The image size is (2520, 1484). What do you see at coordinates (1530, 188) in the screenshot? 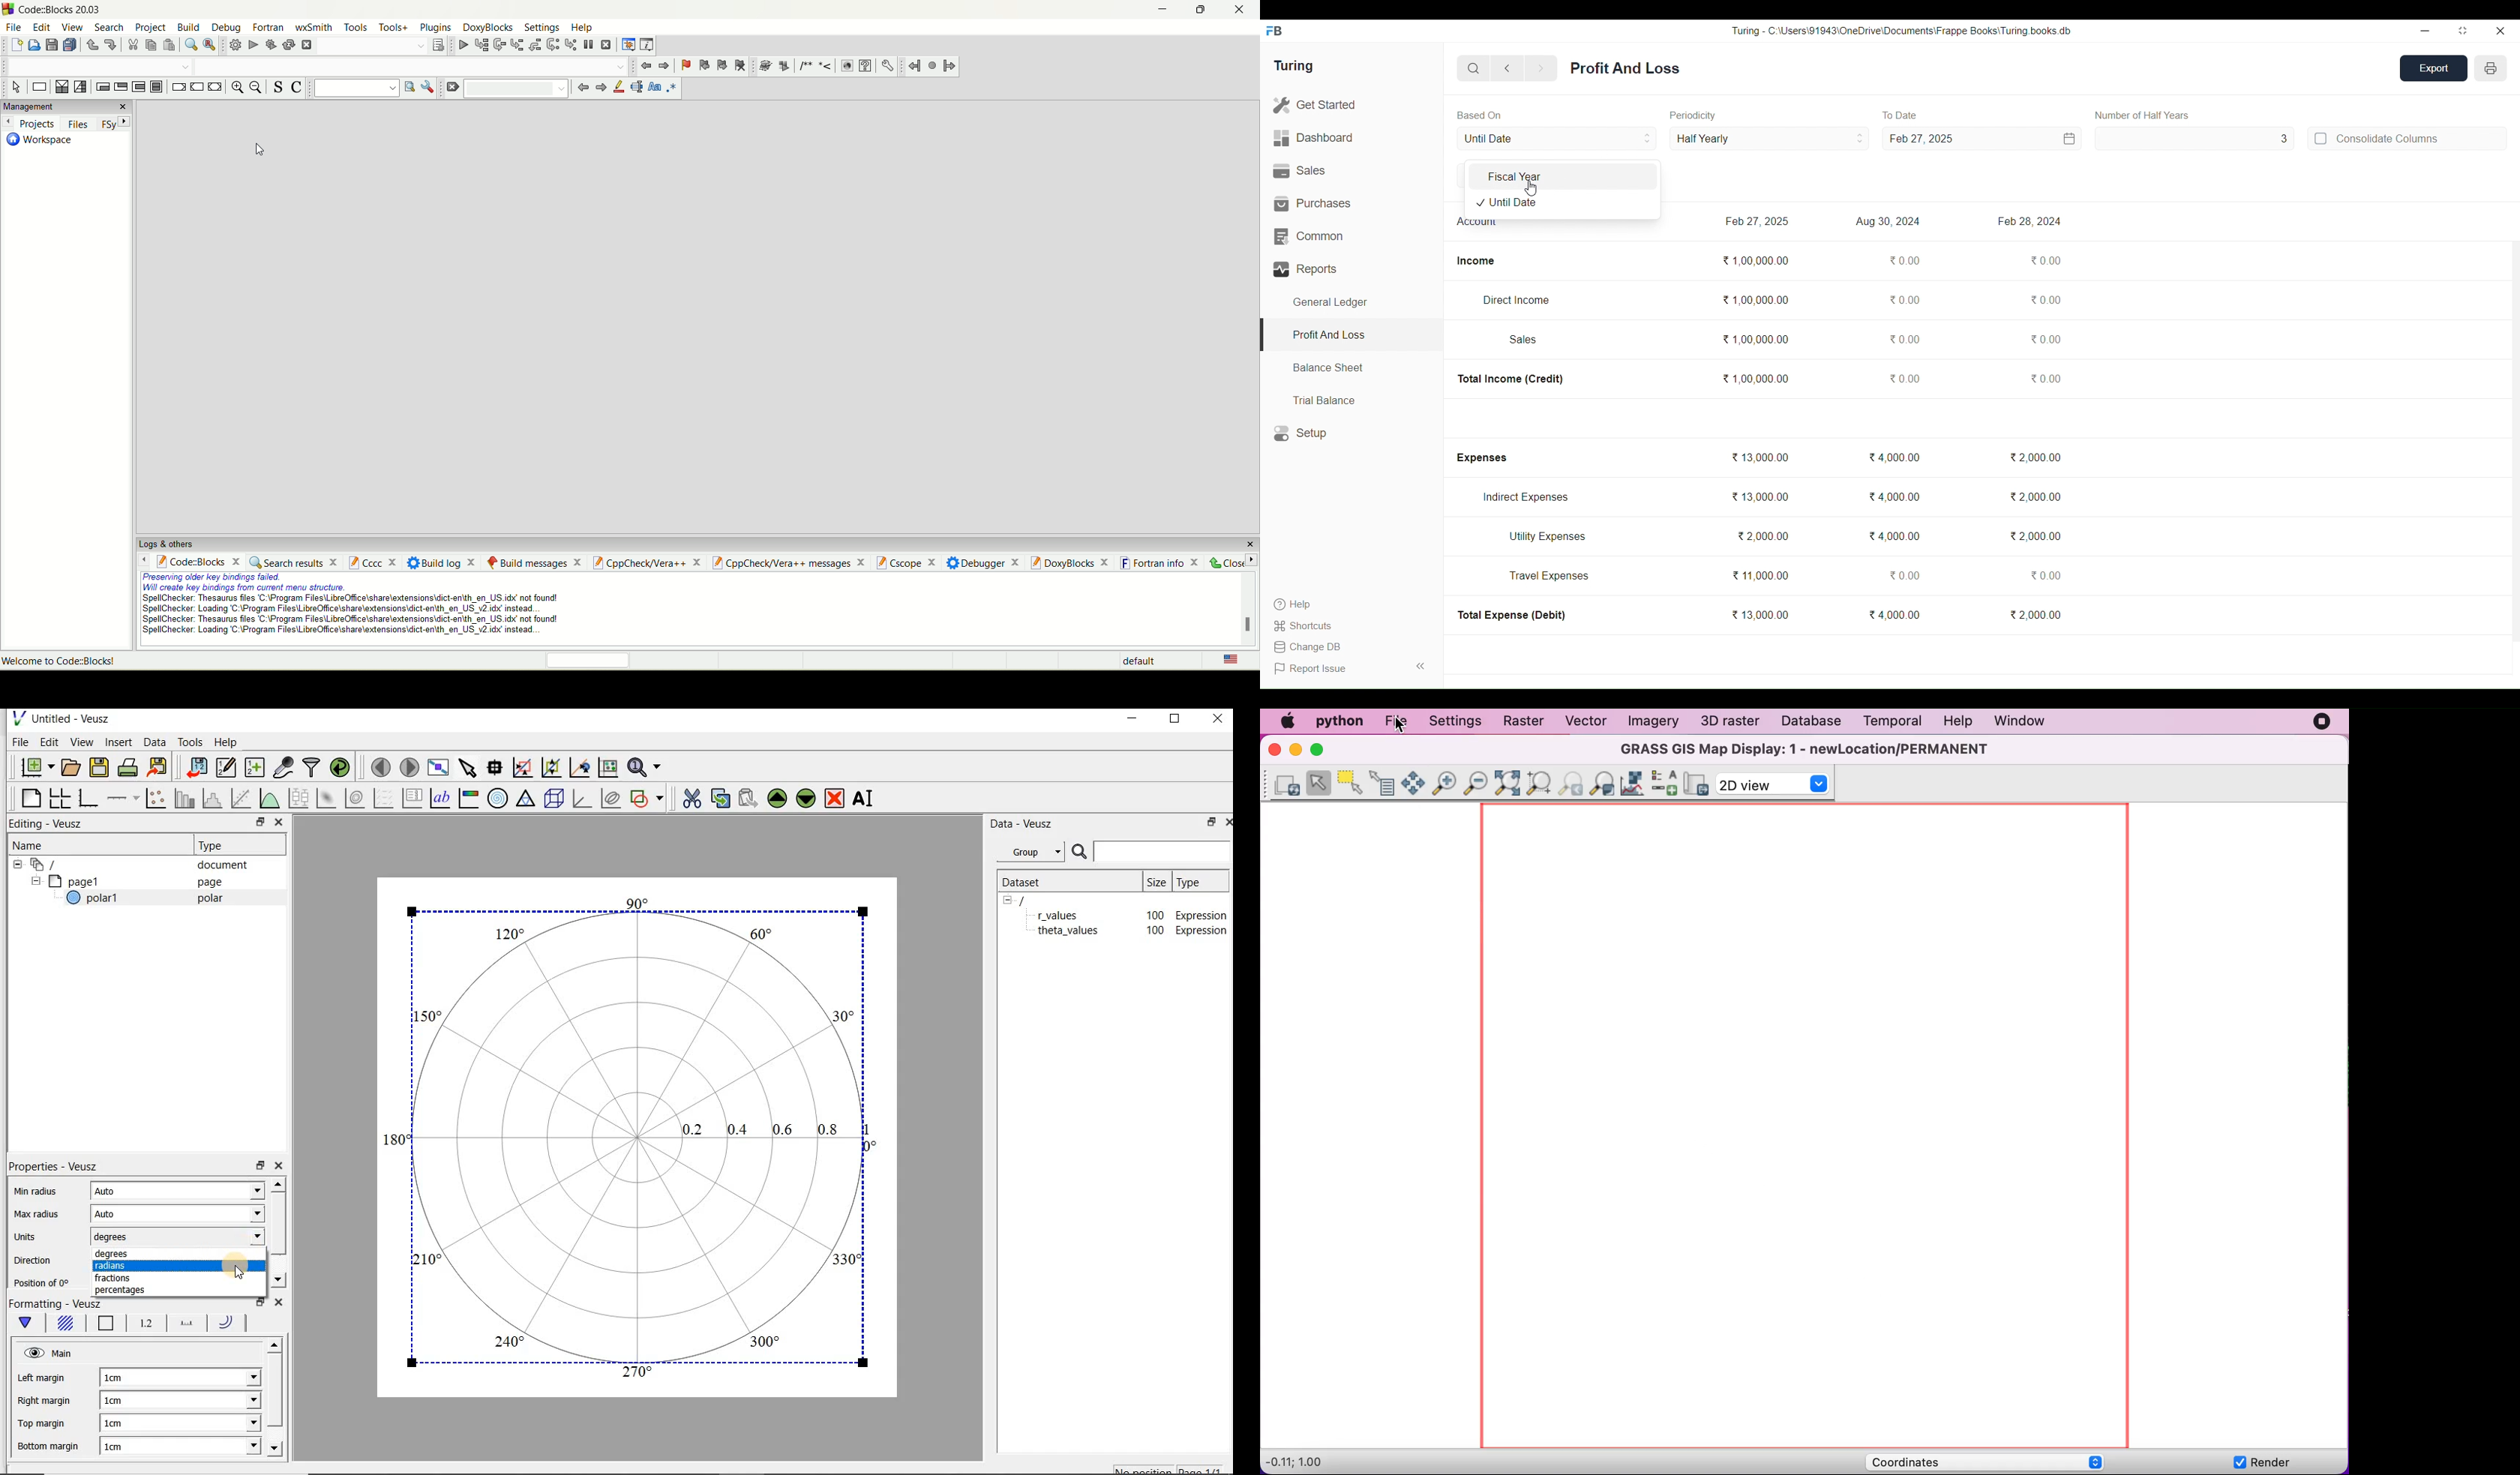
I see `Cursor` at bounding box center [1530, 188].